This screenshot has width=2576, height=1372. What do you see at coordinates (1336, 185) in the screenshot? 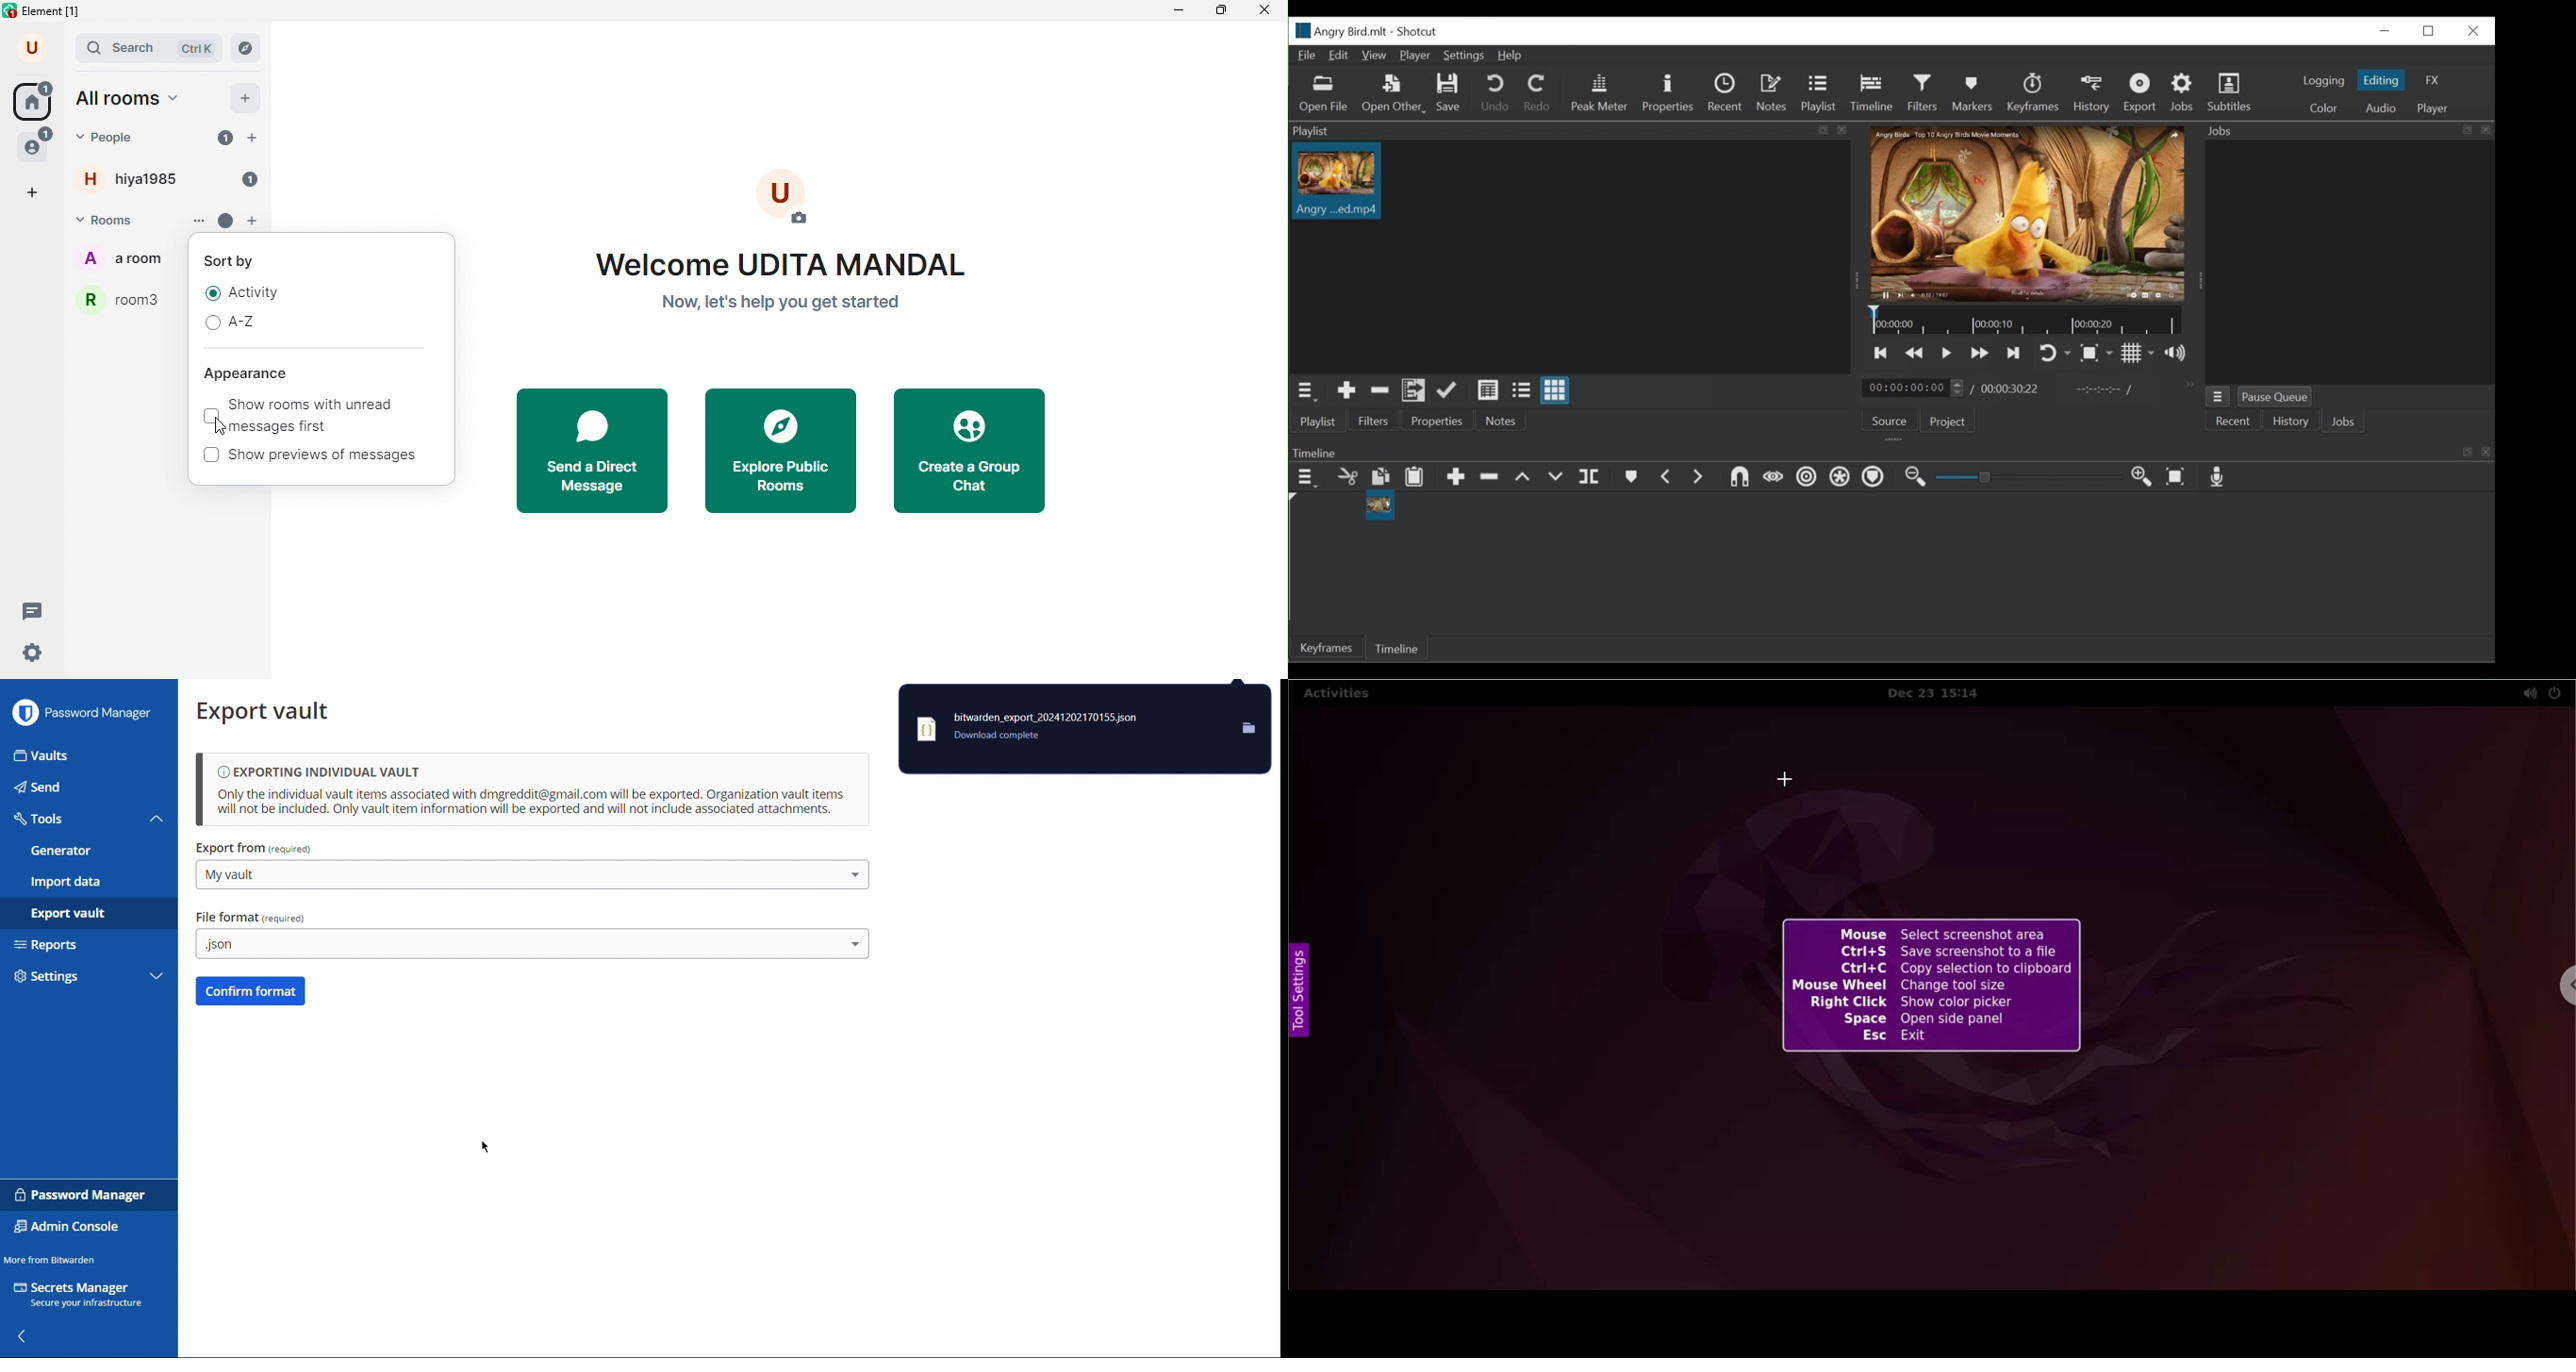
I see `Clip ` at bounding box center [1336, 185].